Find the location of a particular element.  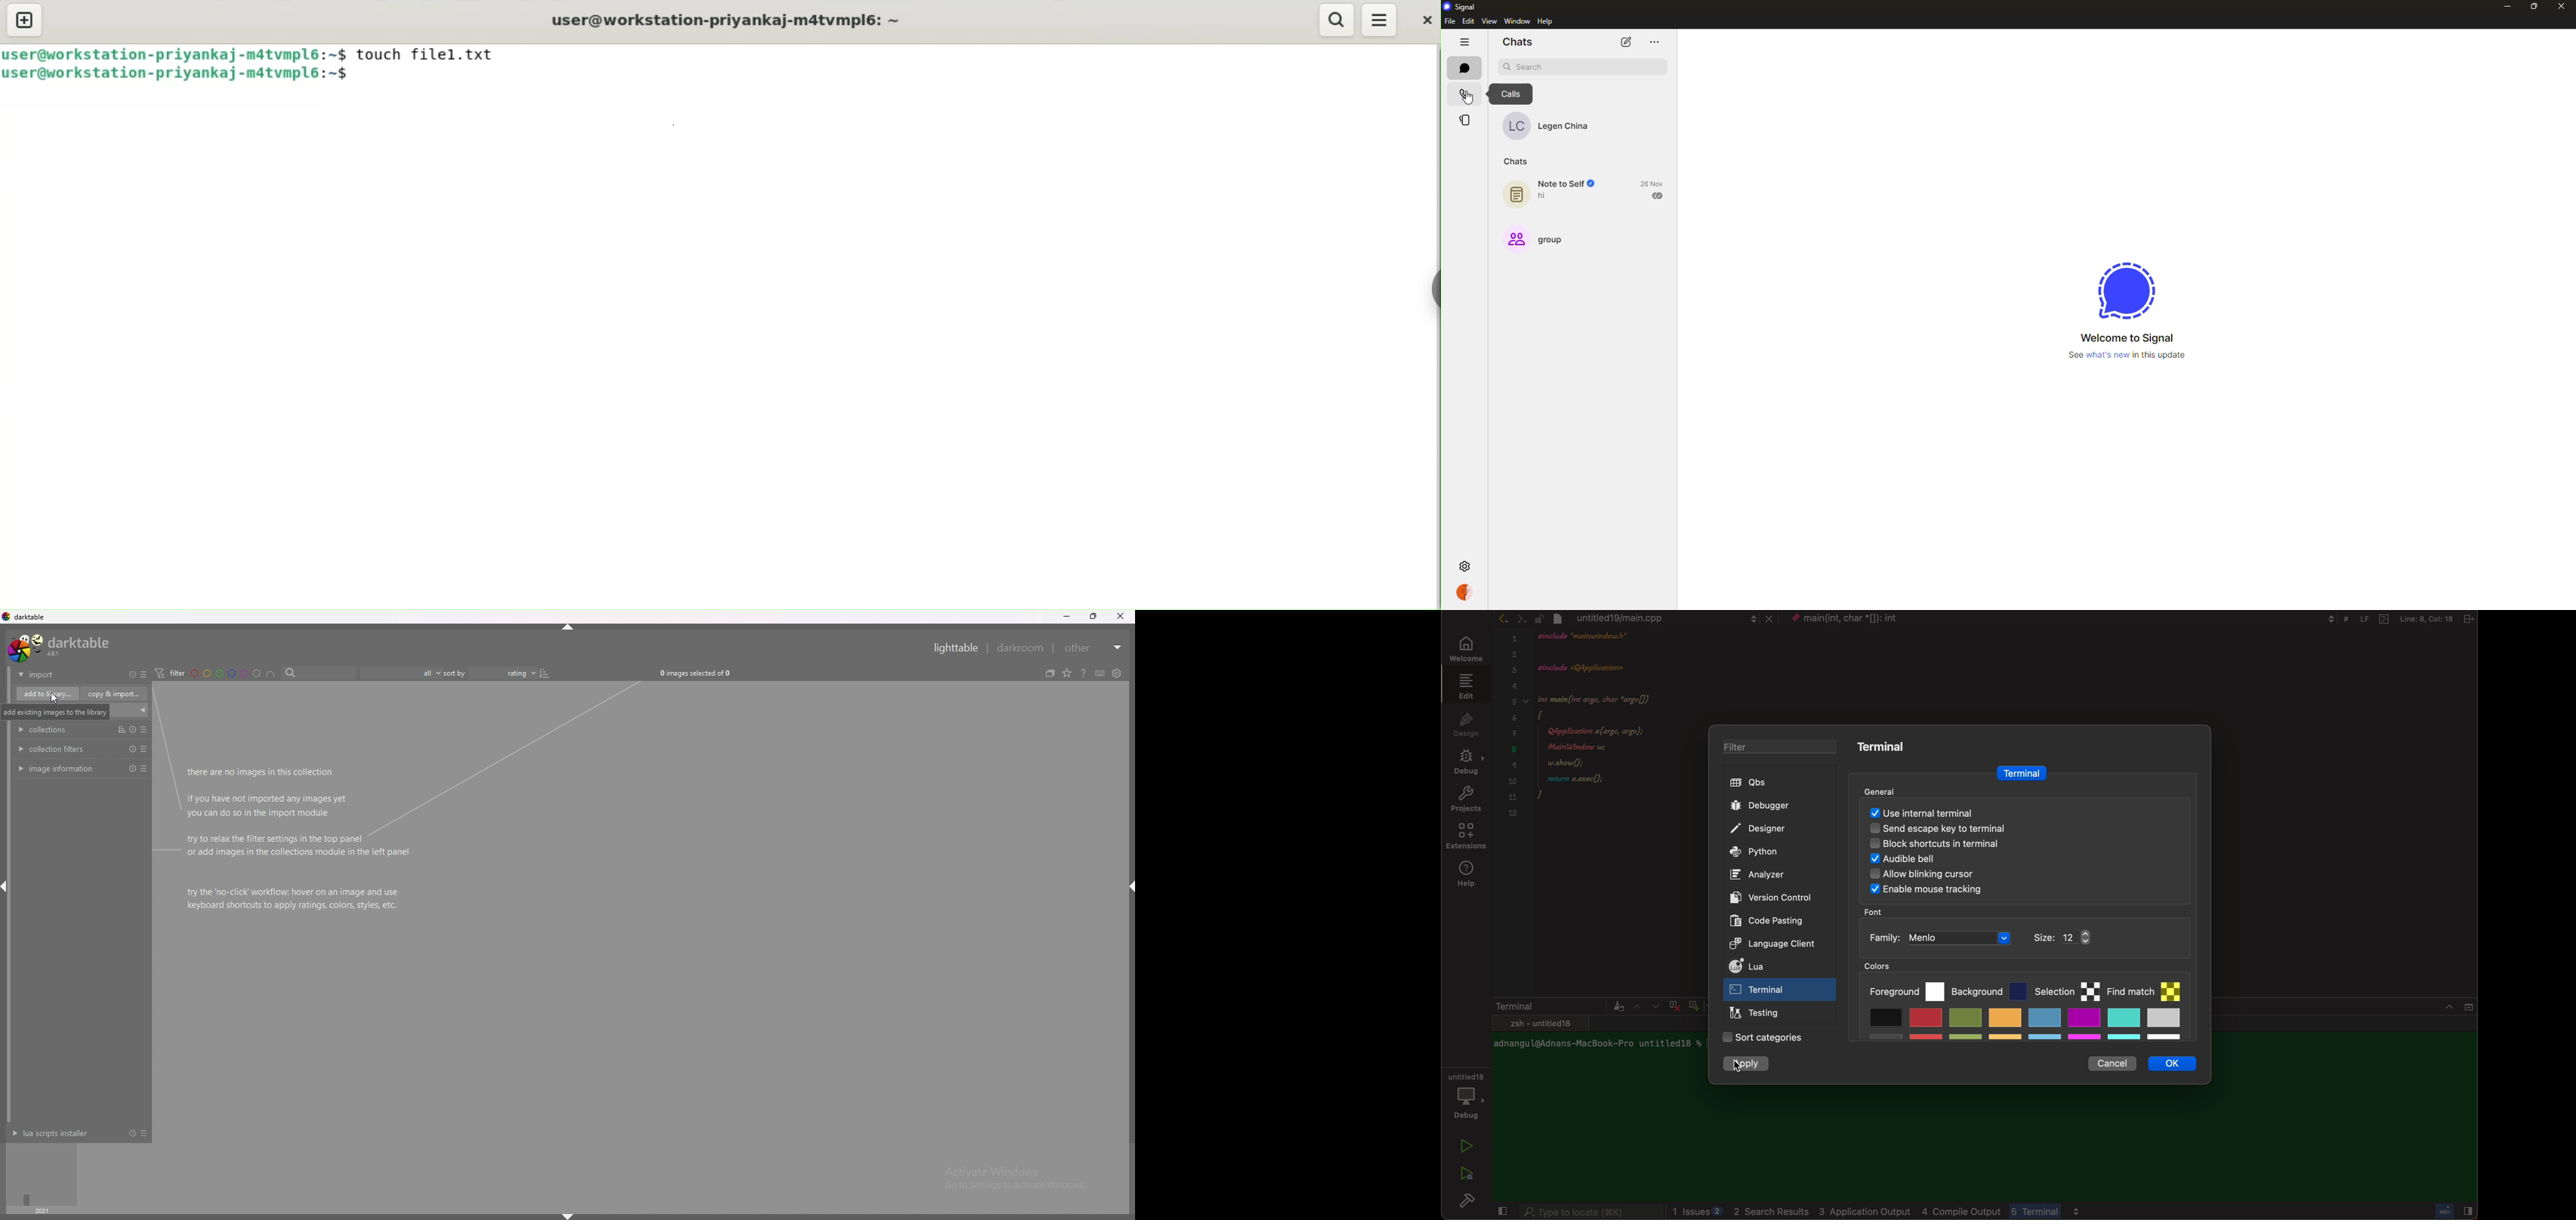

multiple intsances action is located at coordinates (118, 729).